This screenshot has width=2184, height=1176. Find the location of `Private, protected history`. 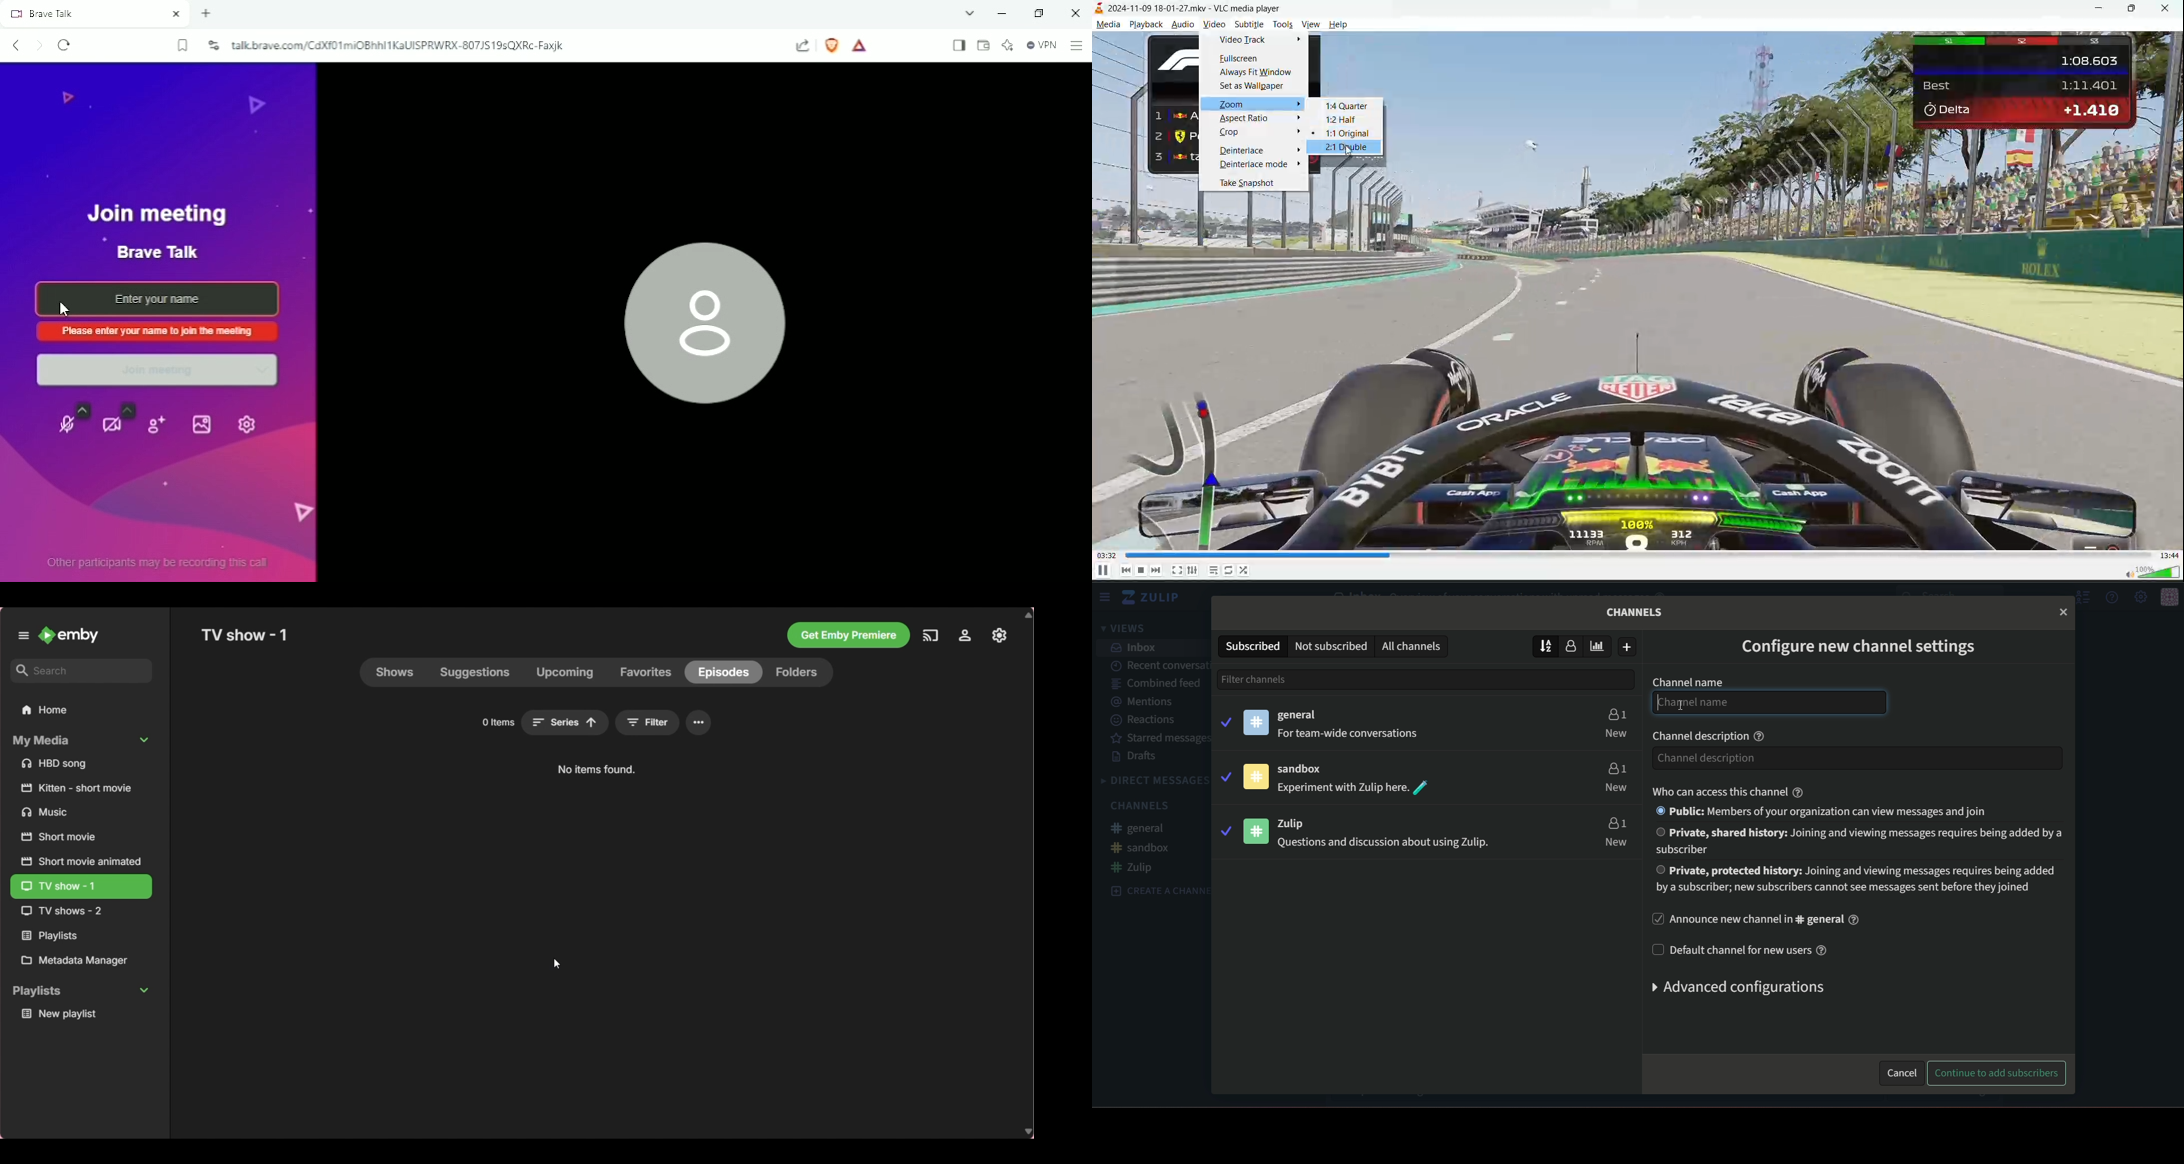

Private, protected history is located at coordinates (1855, 880).